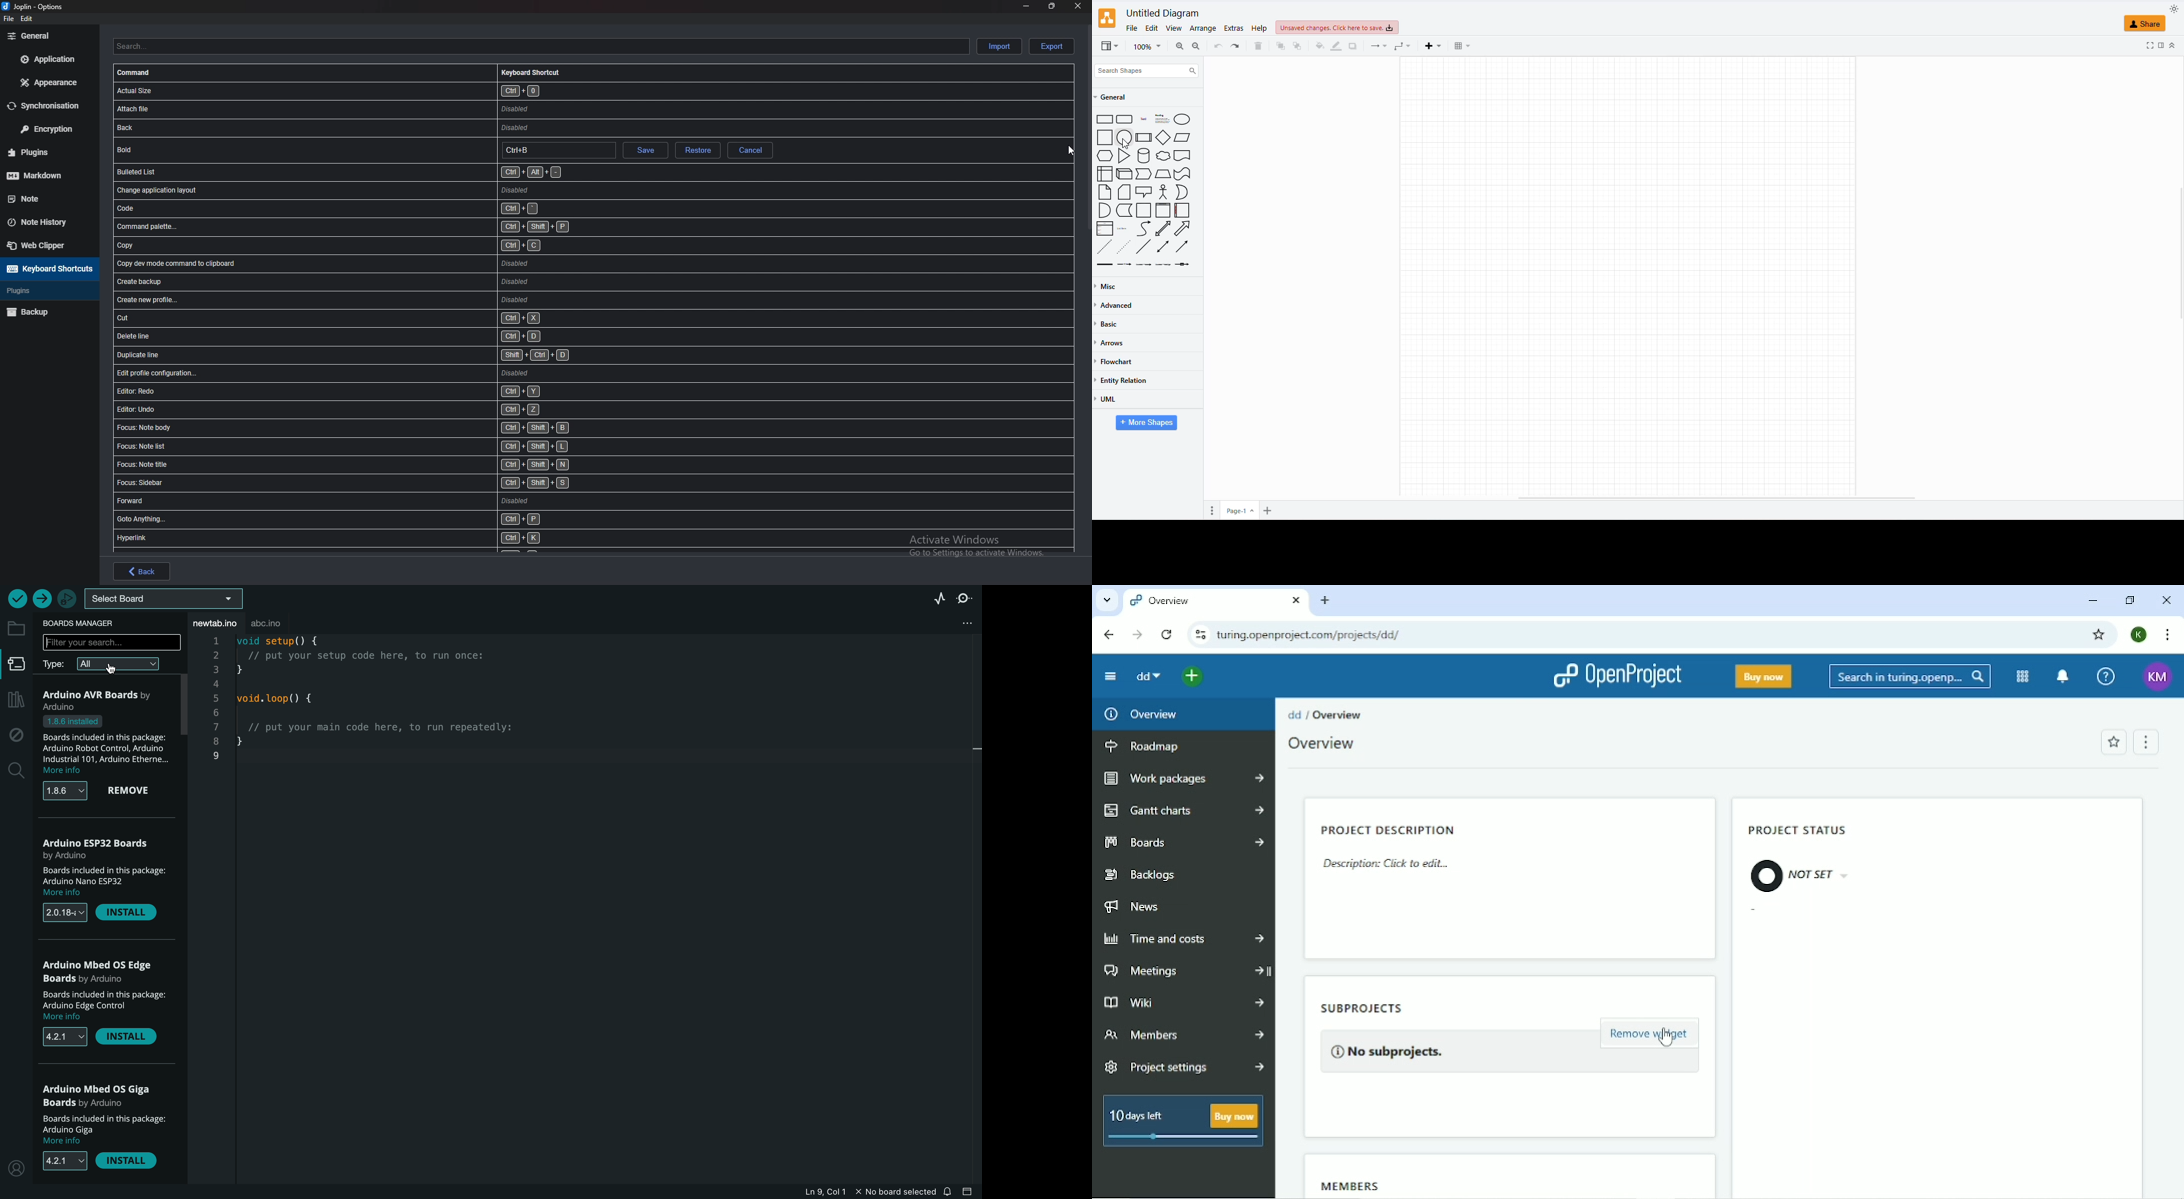 This screenshot has width=2184, height=1204. Describe the element at coordinates (1183, 119) in the screenshot. I see `CIRCLE` at that location.